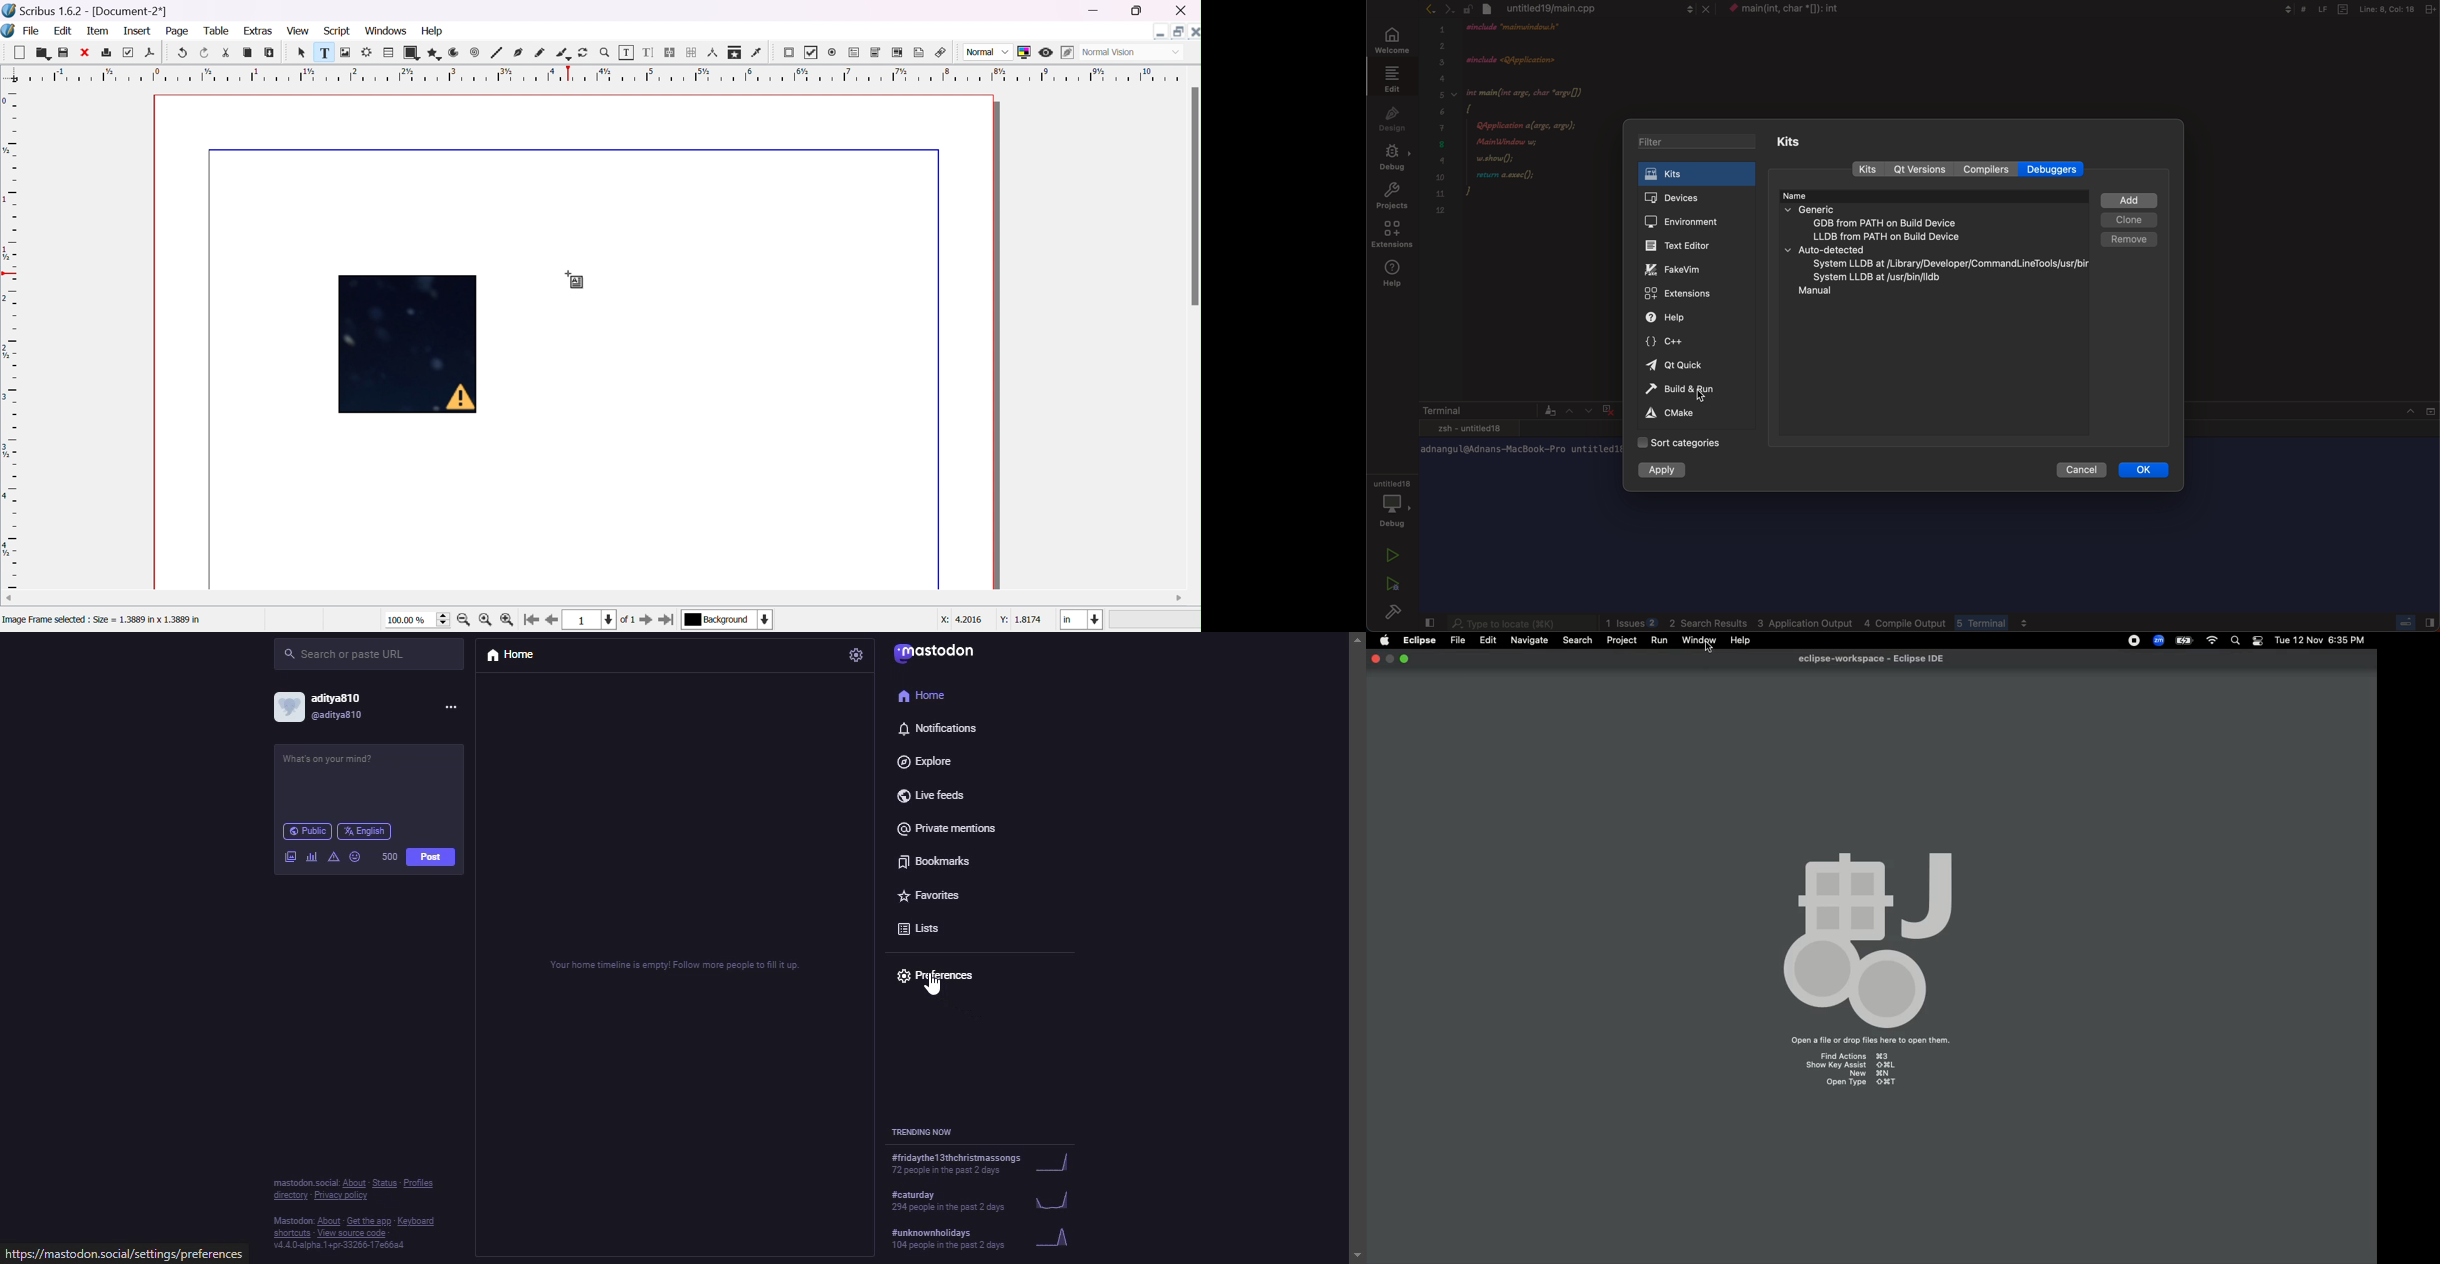  Describe the element at coordinates (981, 1244) in the screenshot. I see `trending` at that location.